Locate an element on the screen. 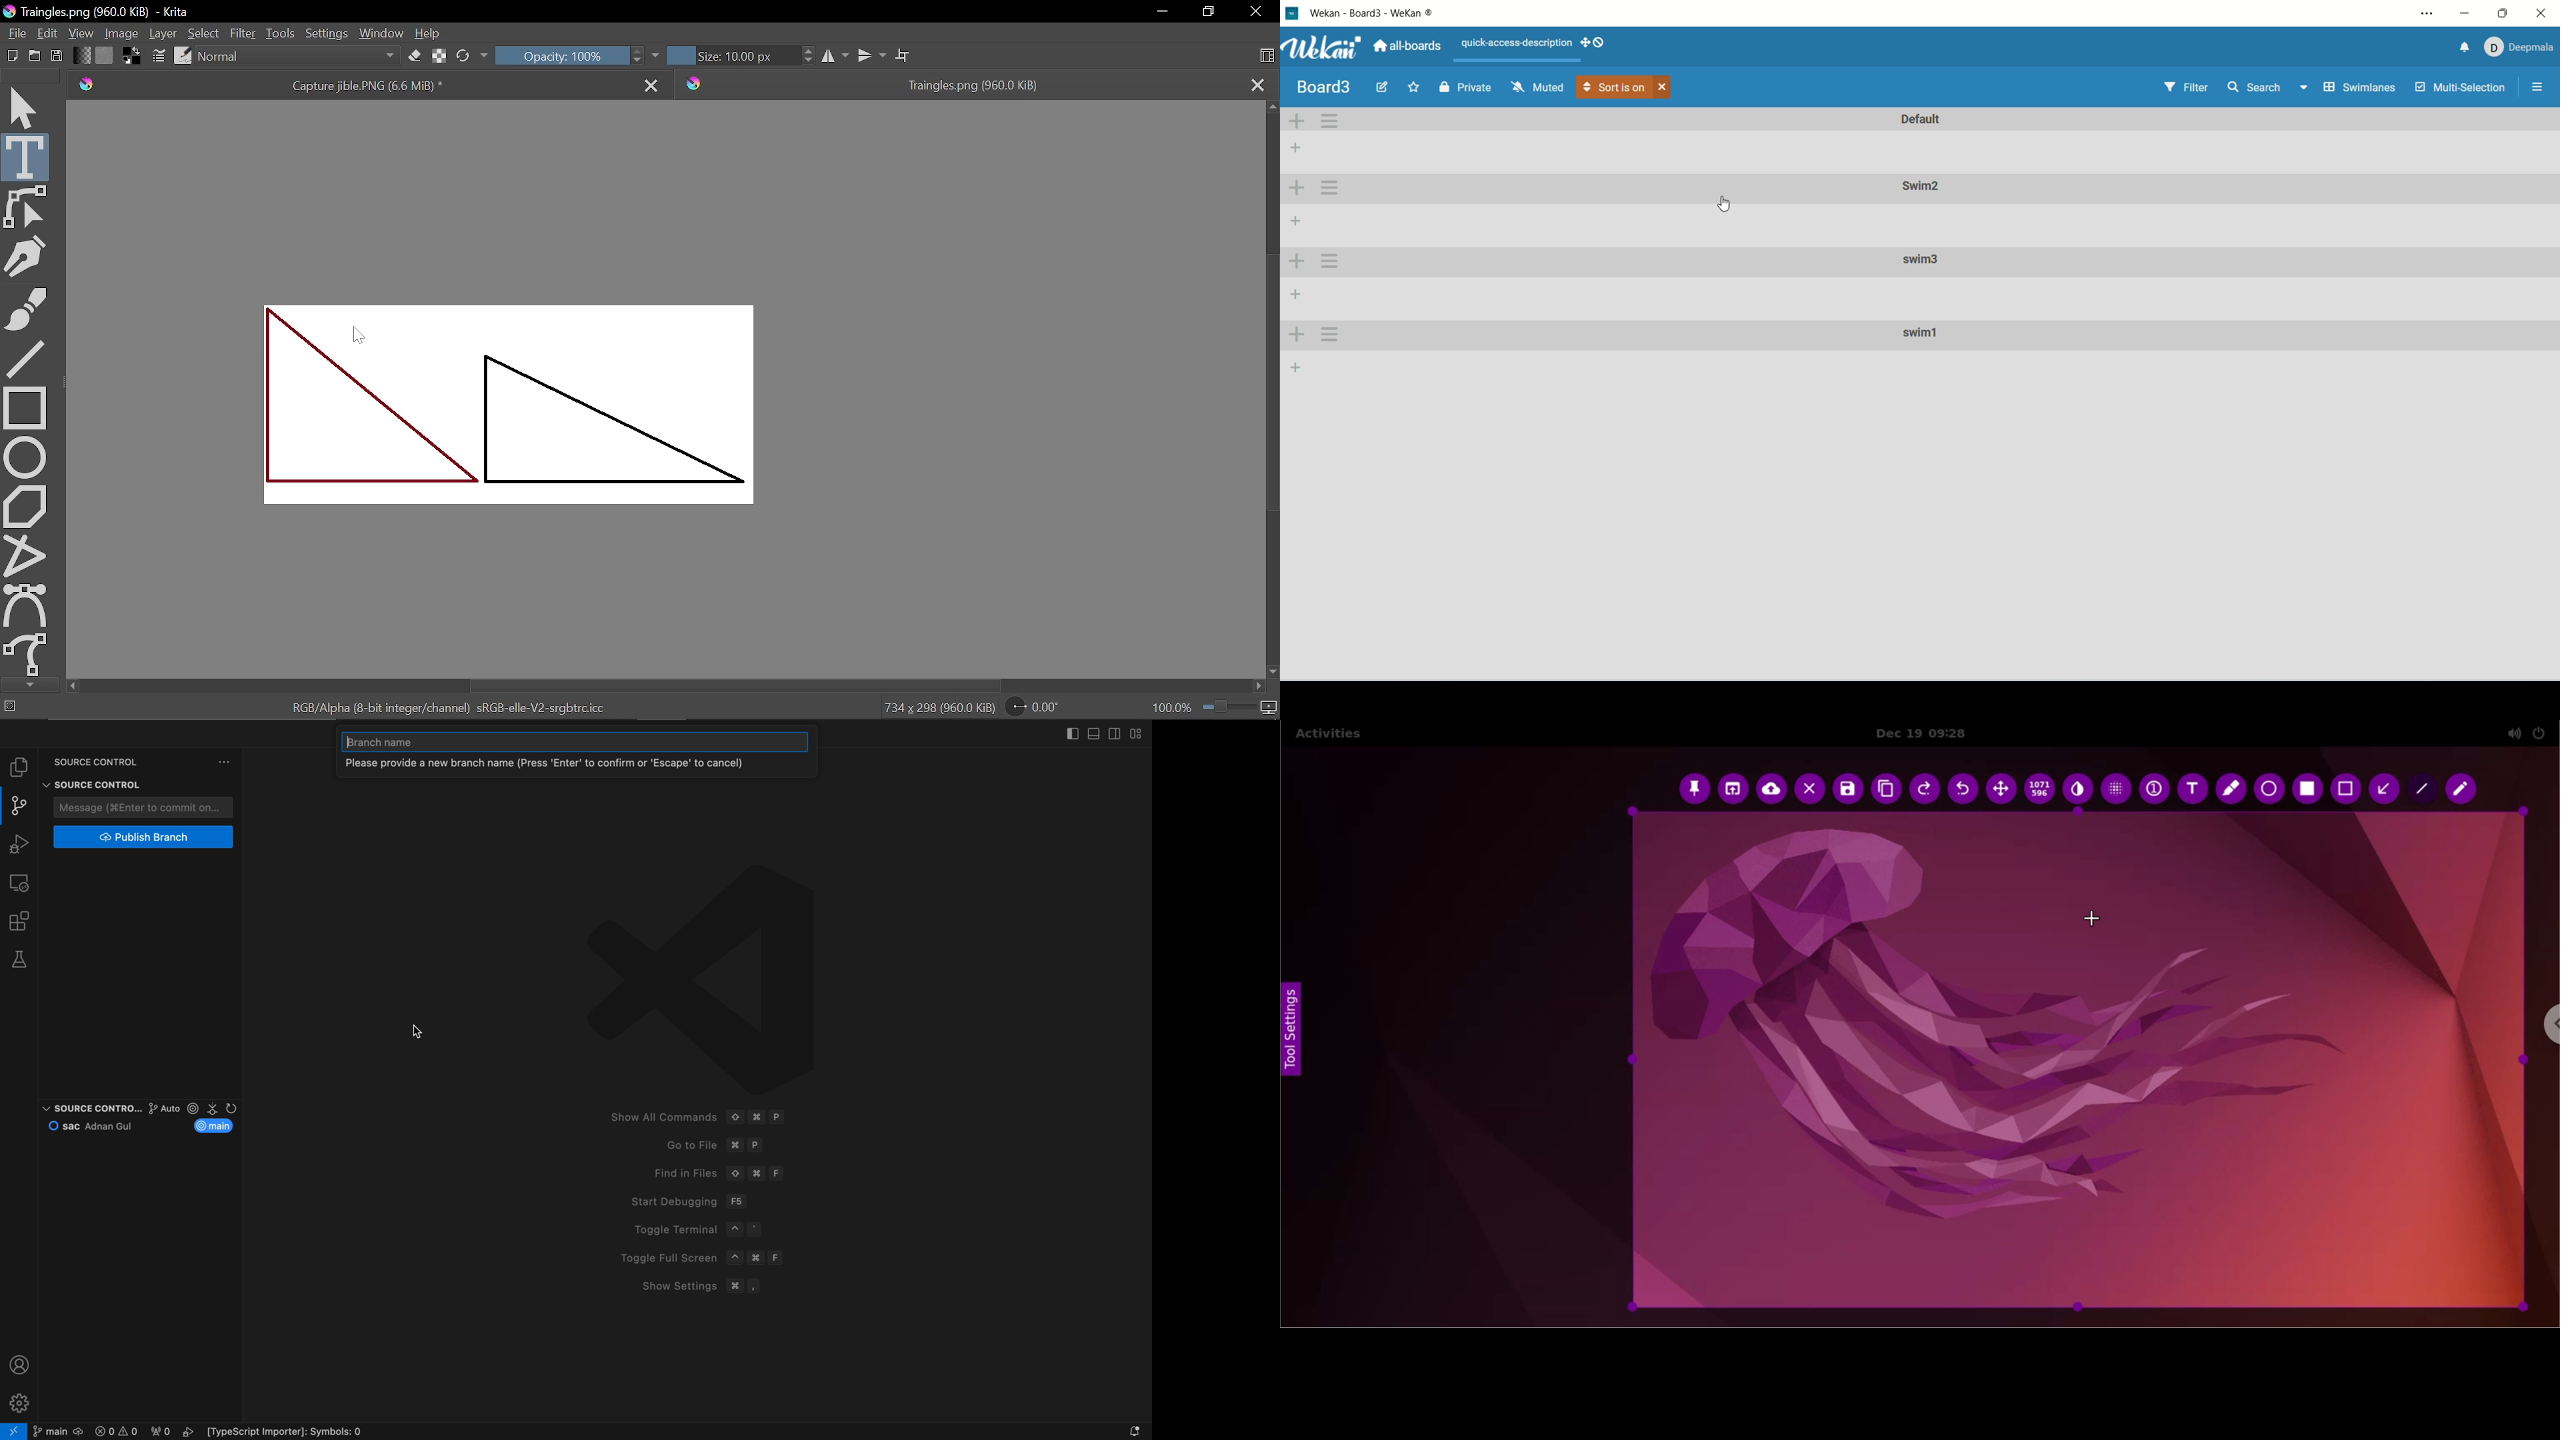  Move left is located at coordinates (72, 686).